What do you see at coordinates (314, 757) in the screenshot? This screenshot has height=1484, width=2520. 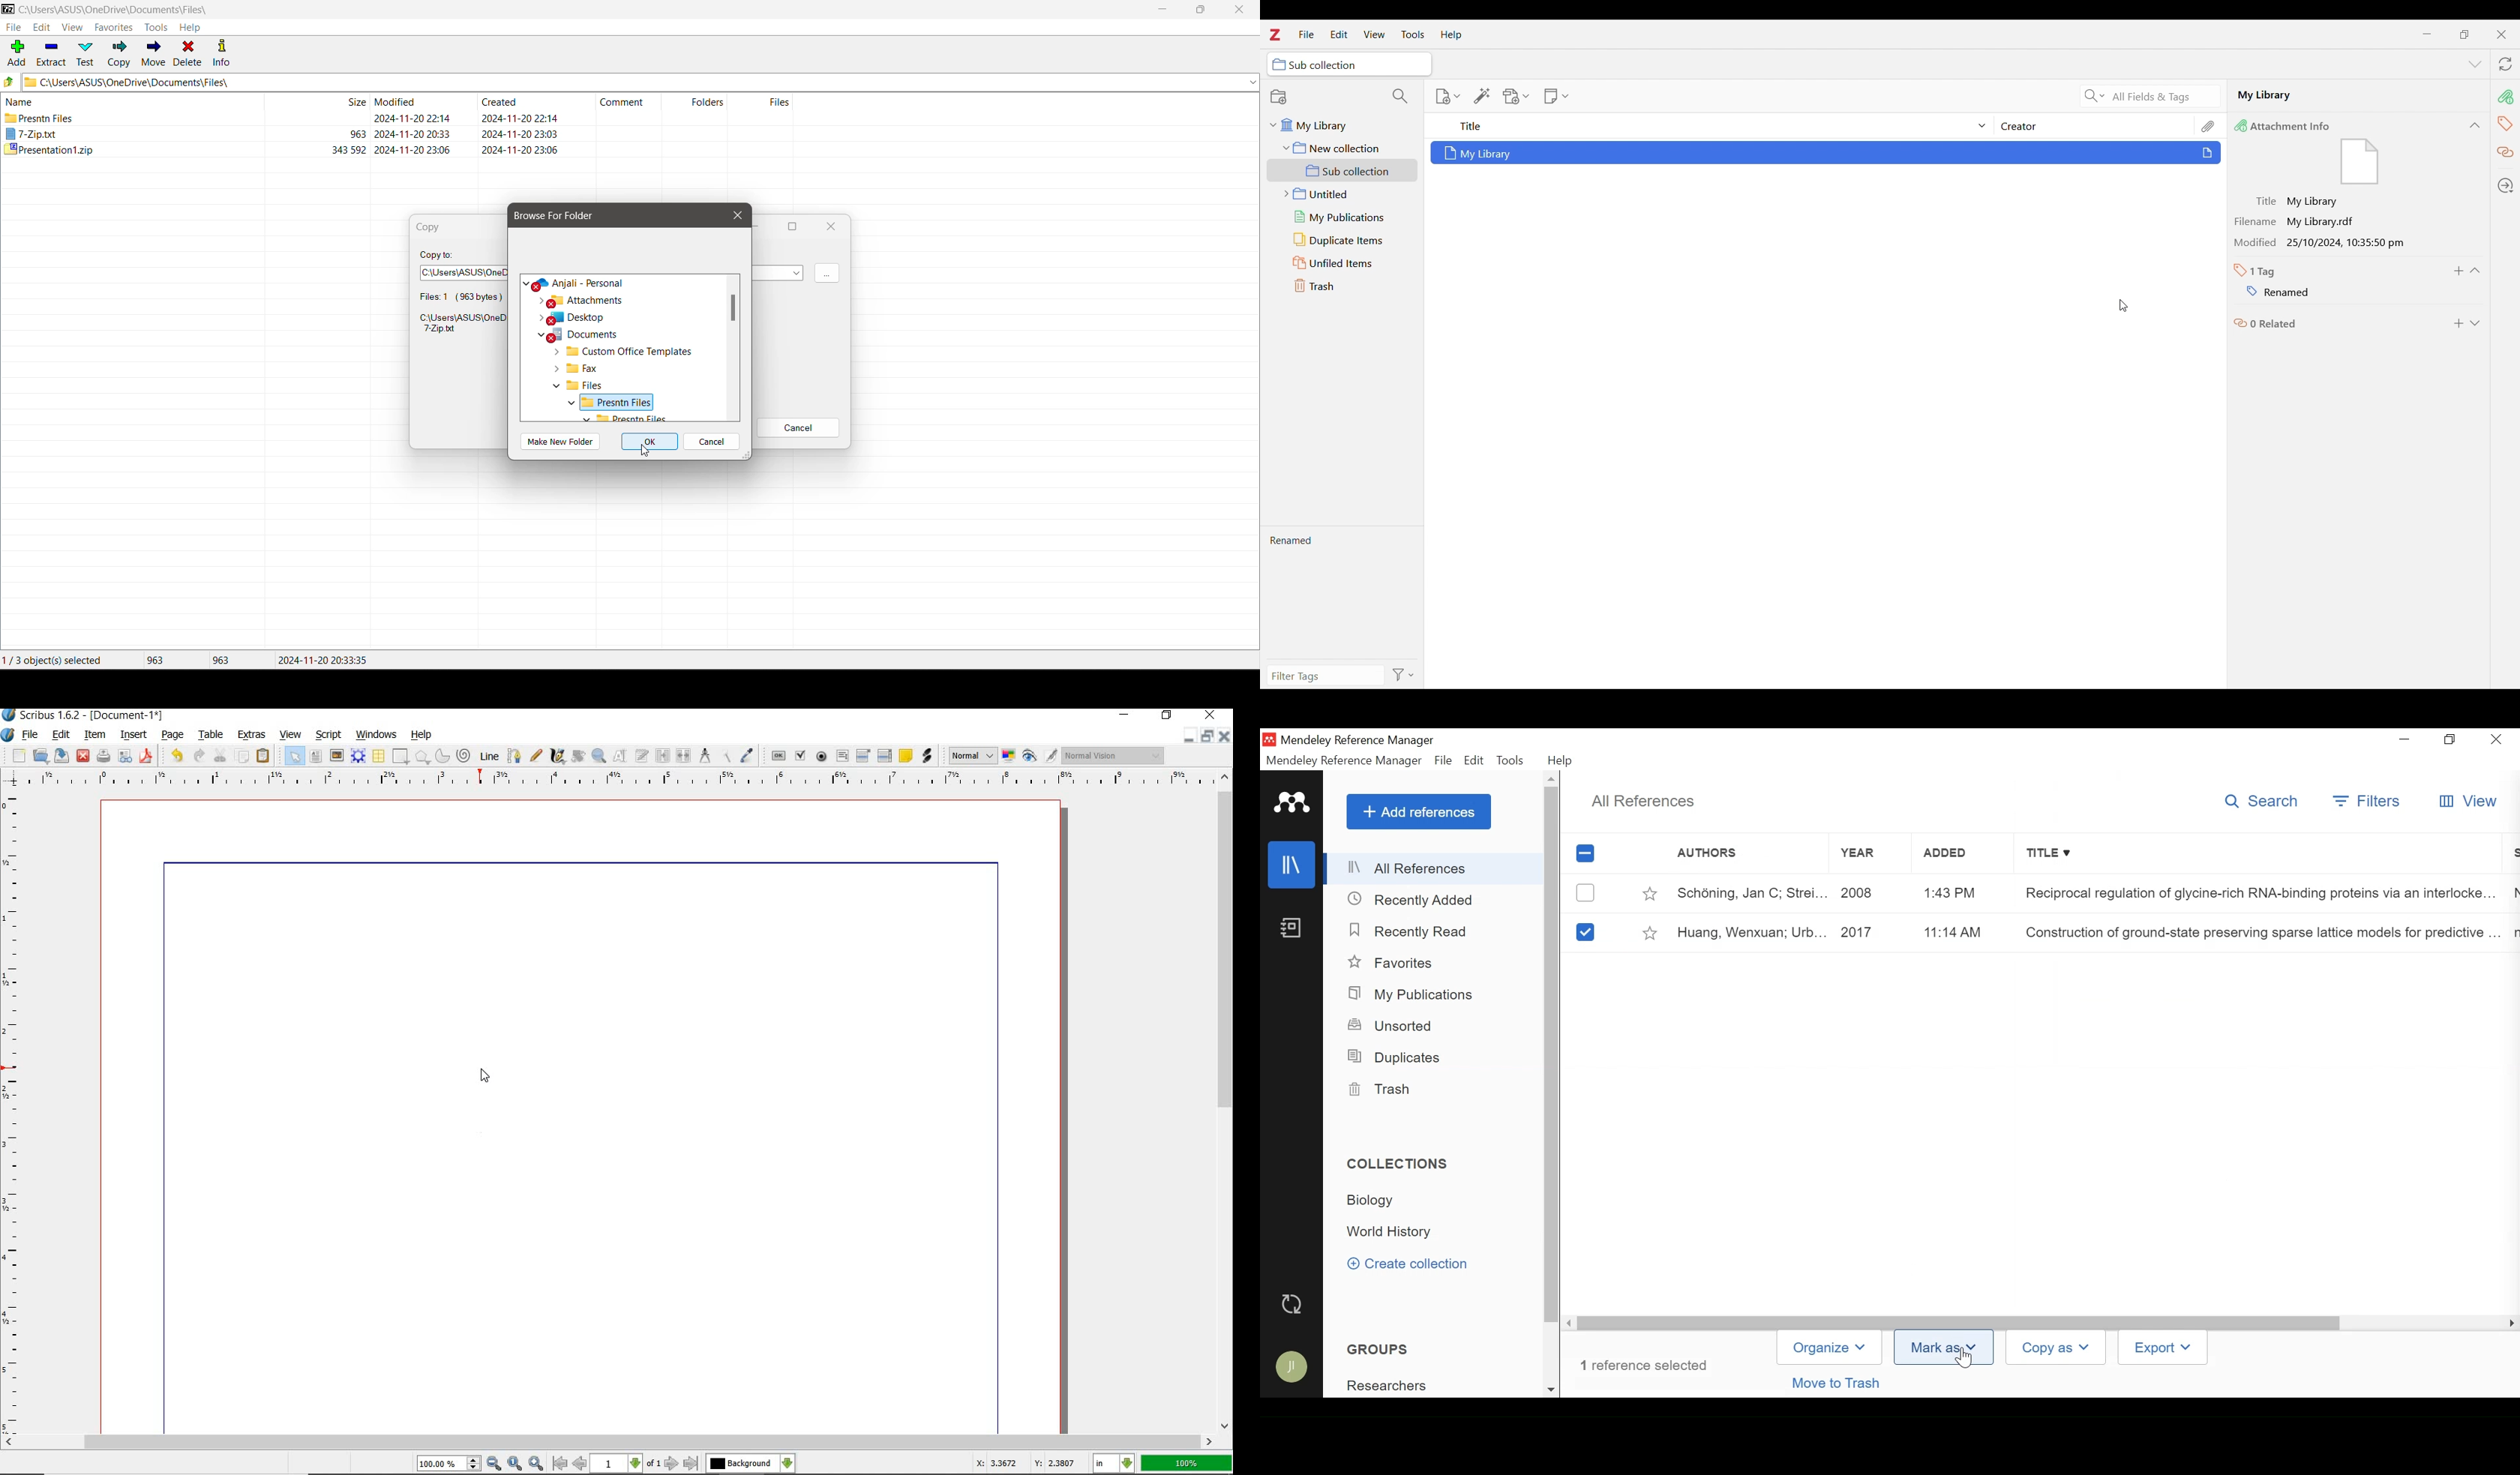 I see `text frame` at bounding box center [314, 757].